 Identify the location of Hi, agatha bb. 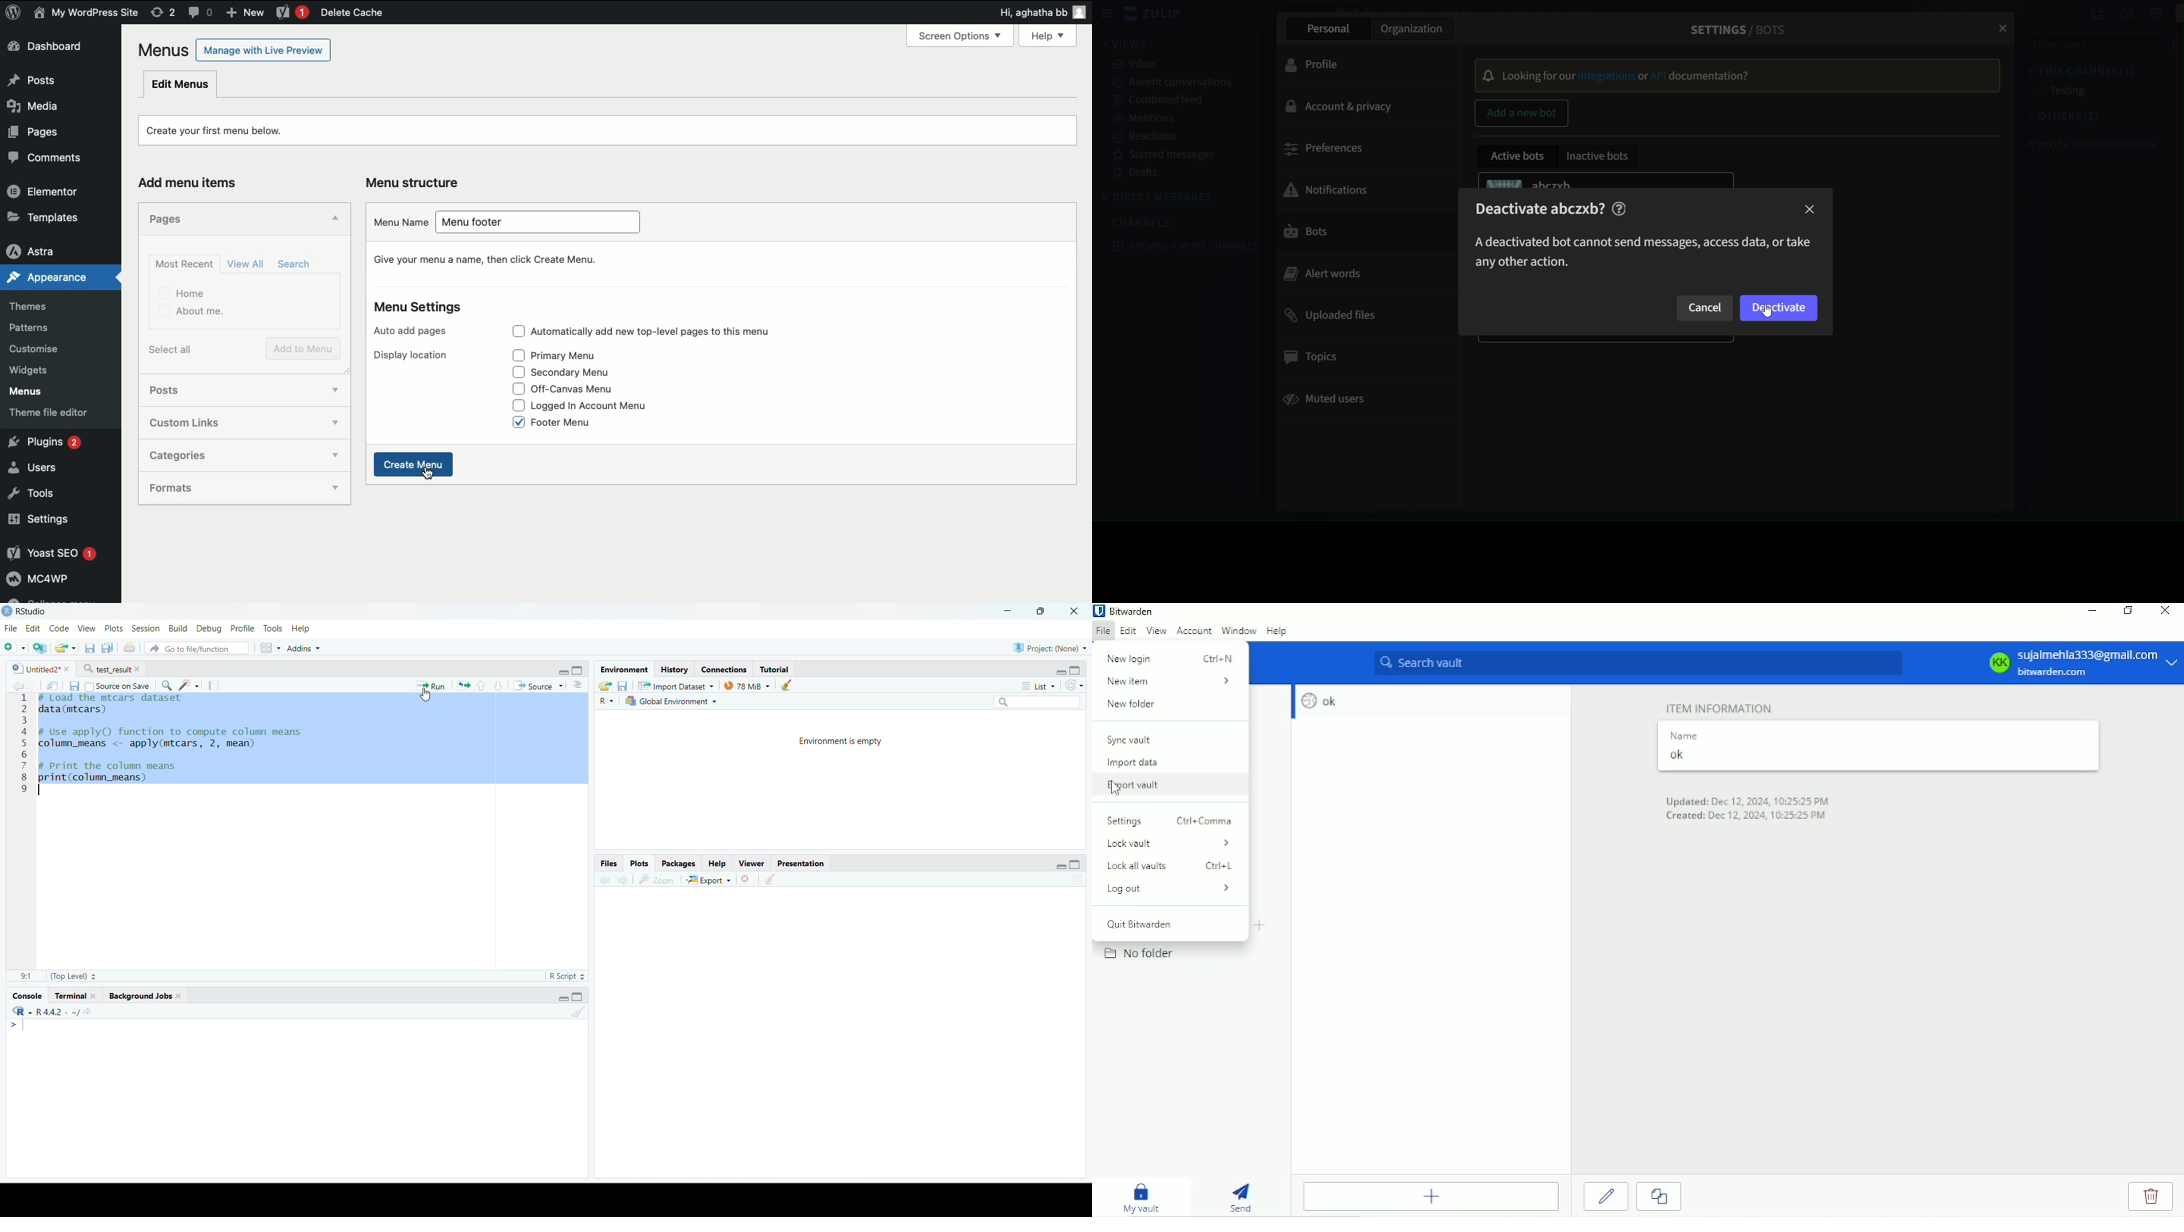
(1030, 14).